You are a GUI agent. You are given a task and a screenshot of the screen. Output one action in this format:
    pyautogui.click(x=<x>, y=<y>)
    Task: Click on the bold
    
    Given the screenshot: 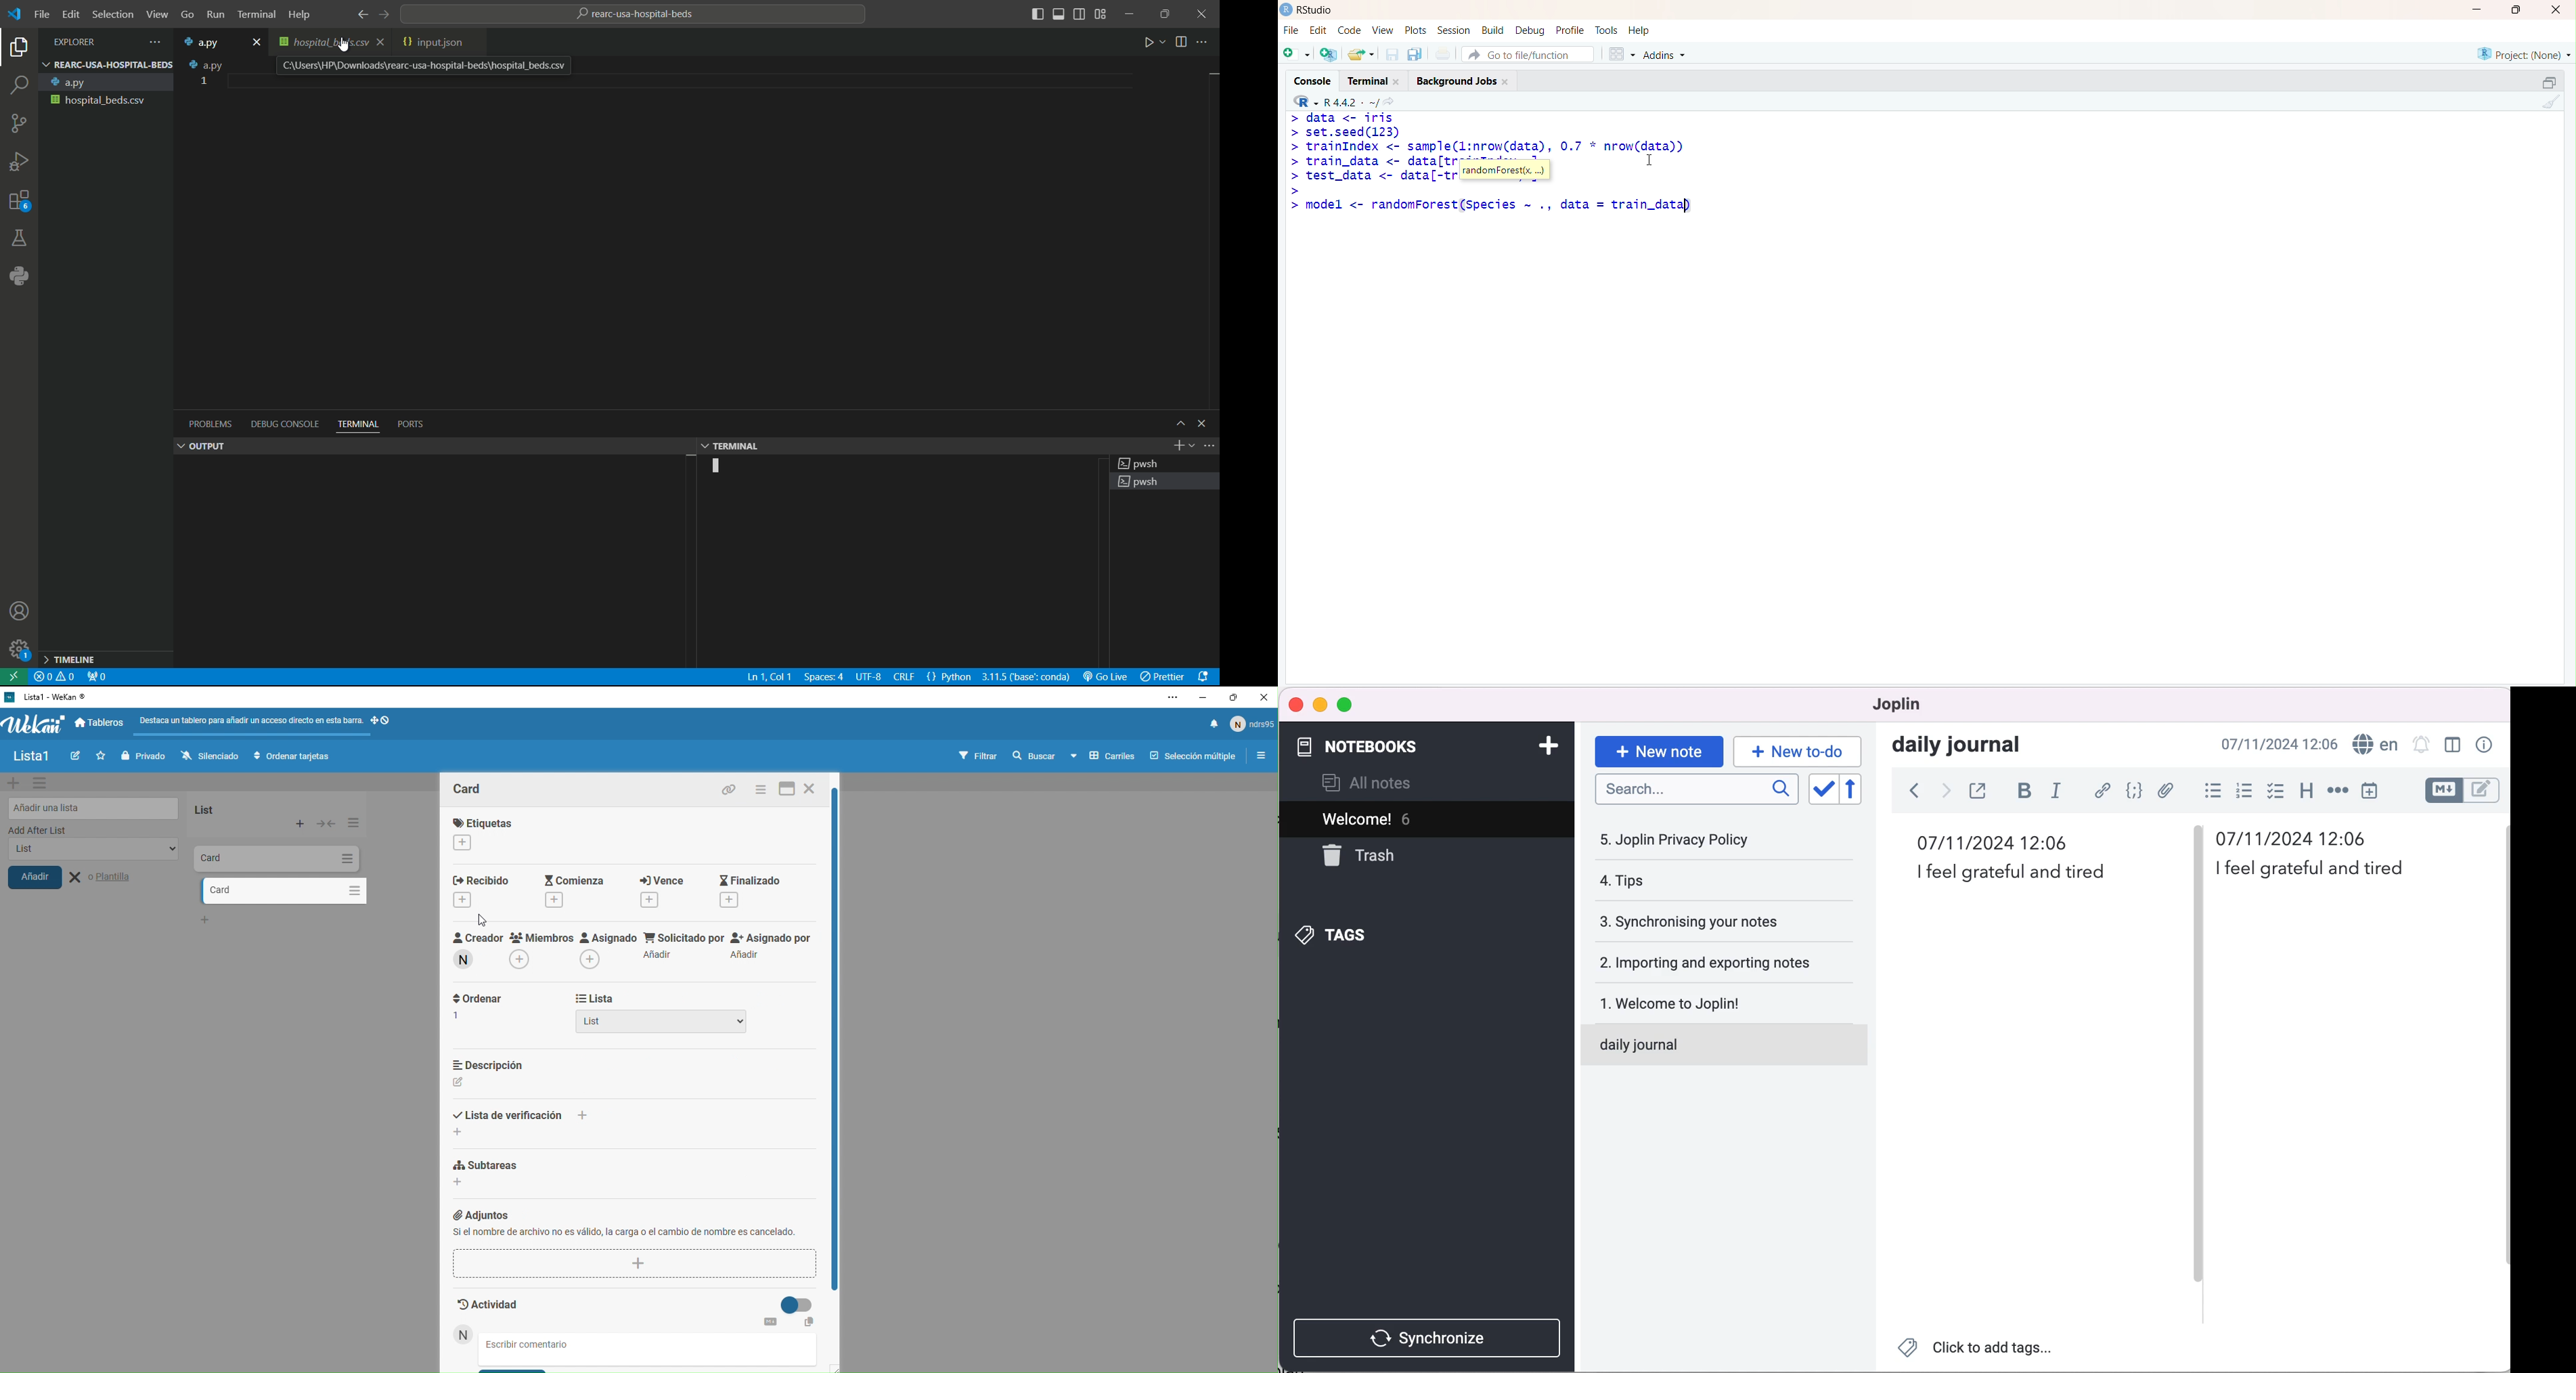 What is the action you would take?
    pyautogui.click(x=2022, y=791)
    